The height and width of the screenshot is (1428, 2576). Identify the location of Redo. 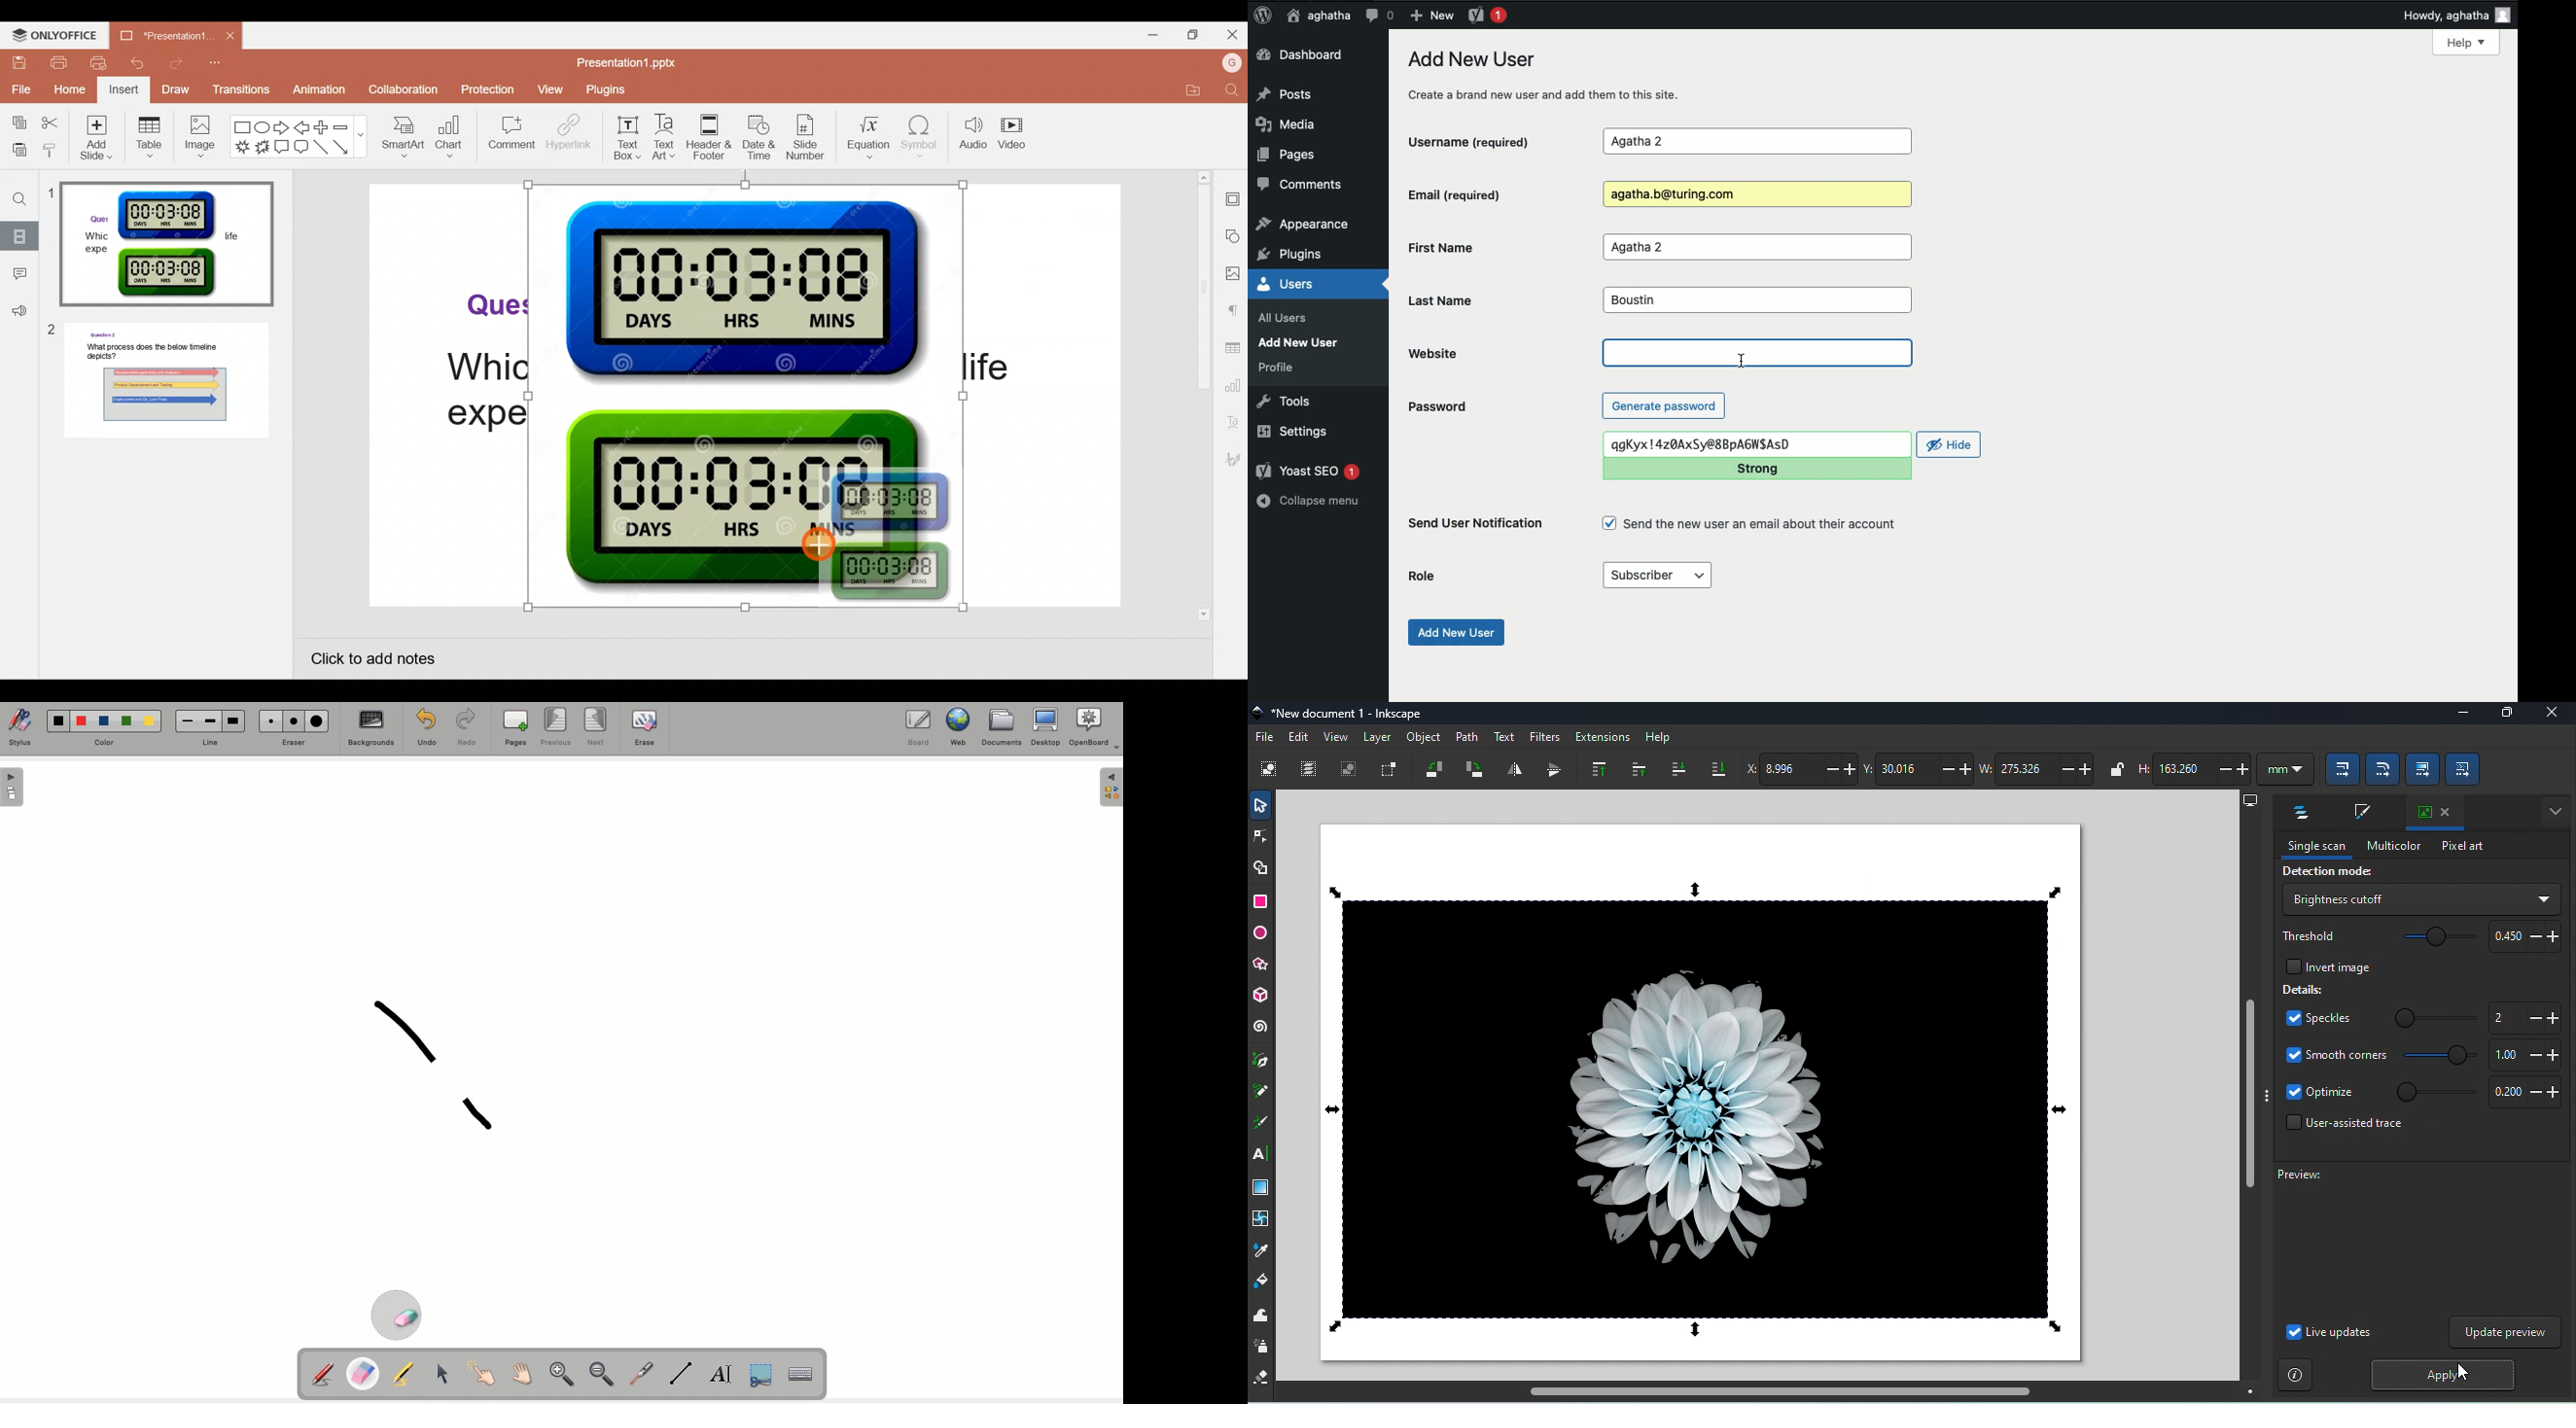
(185, 61).